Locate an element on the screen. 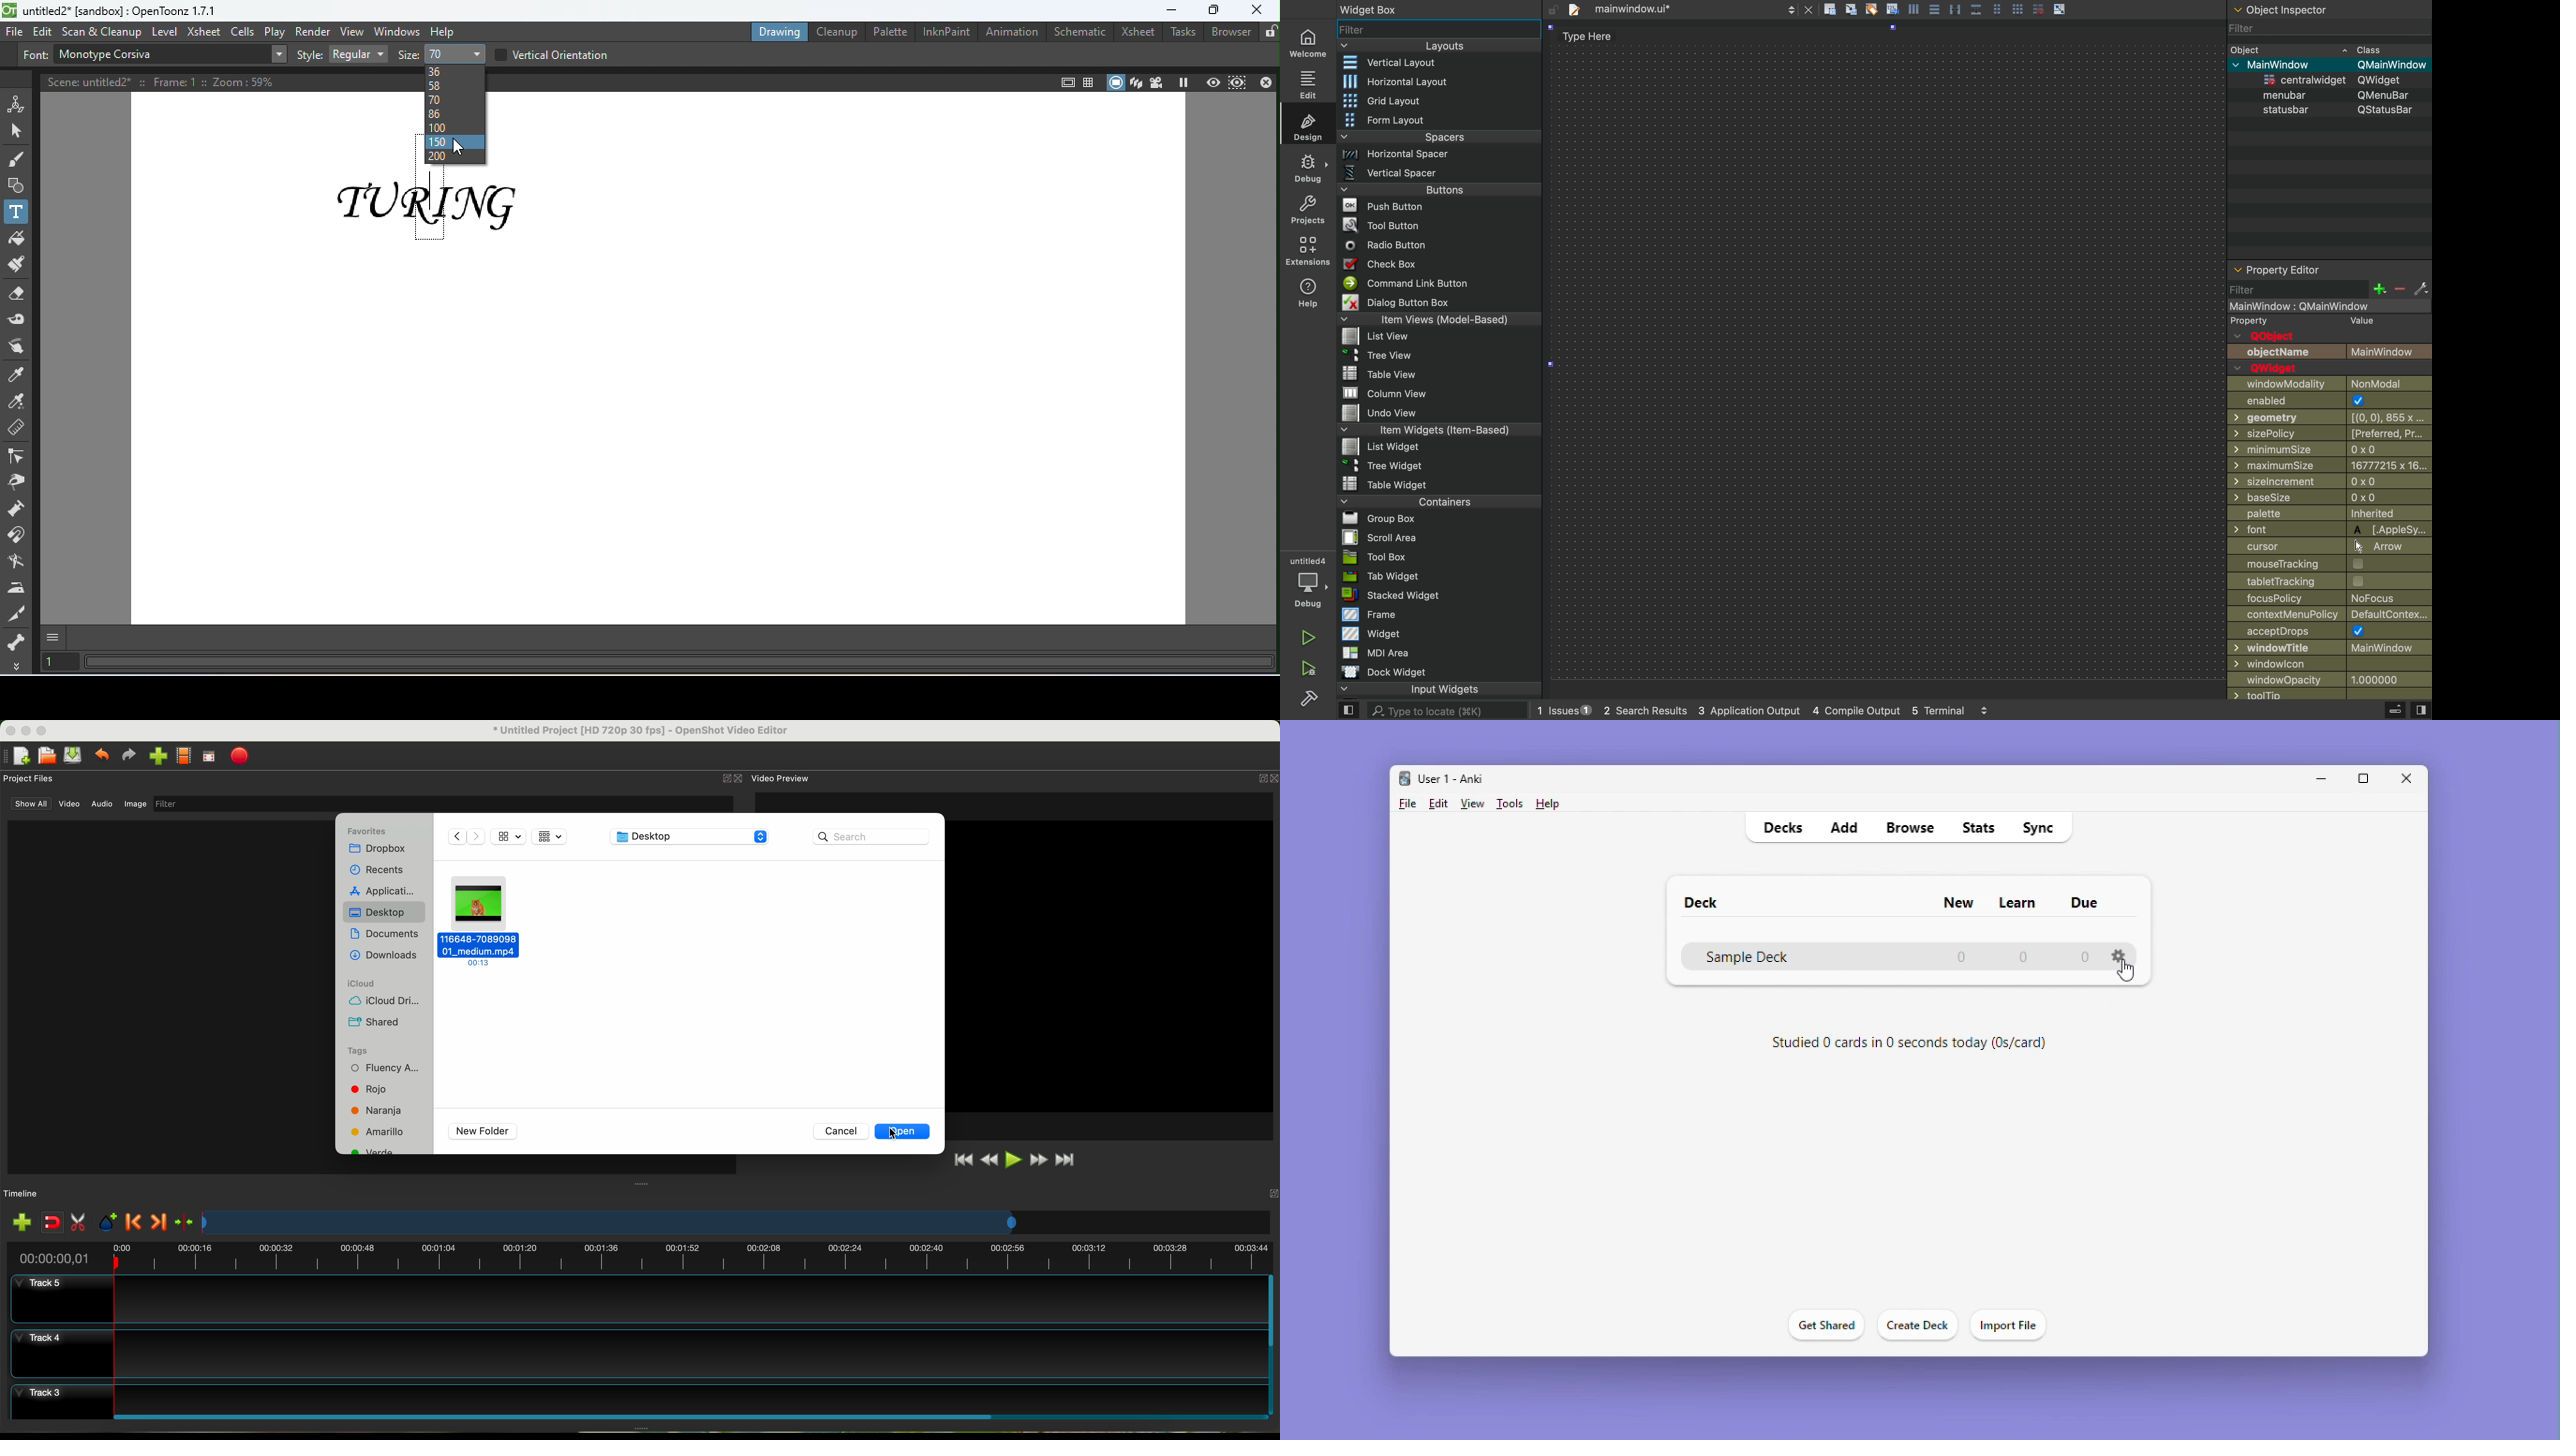  check box is located at coordinates (1438, 262).